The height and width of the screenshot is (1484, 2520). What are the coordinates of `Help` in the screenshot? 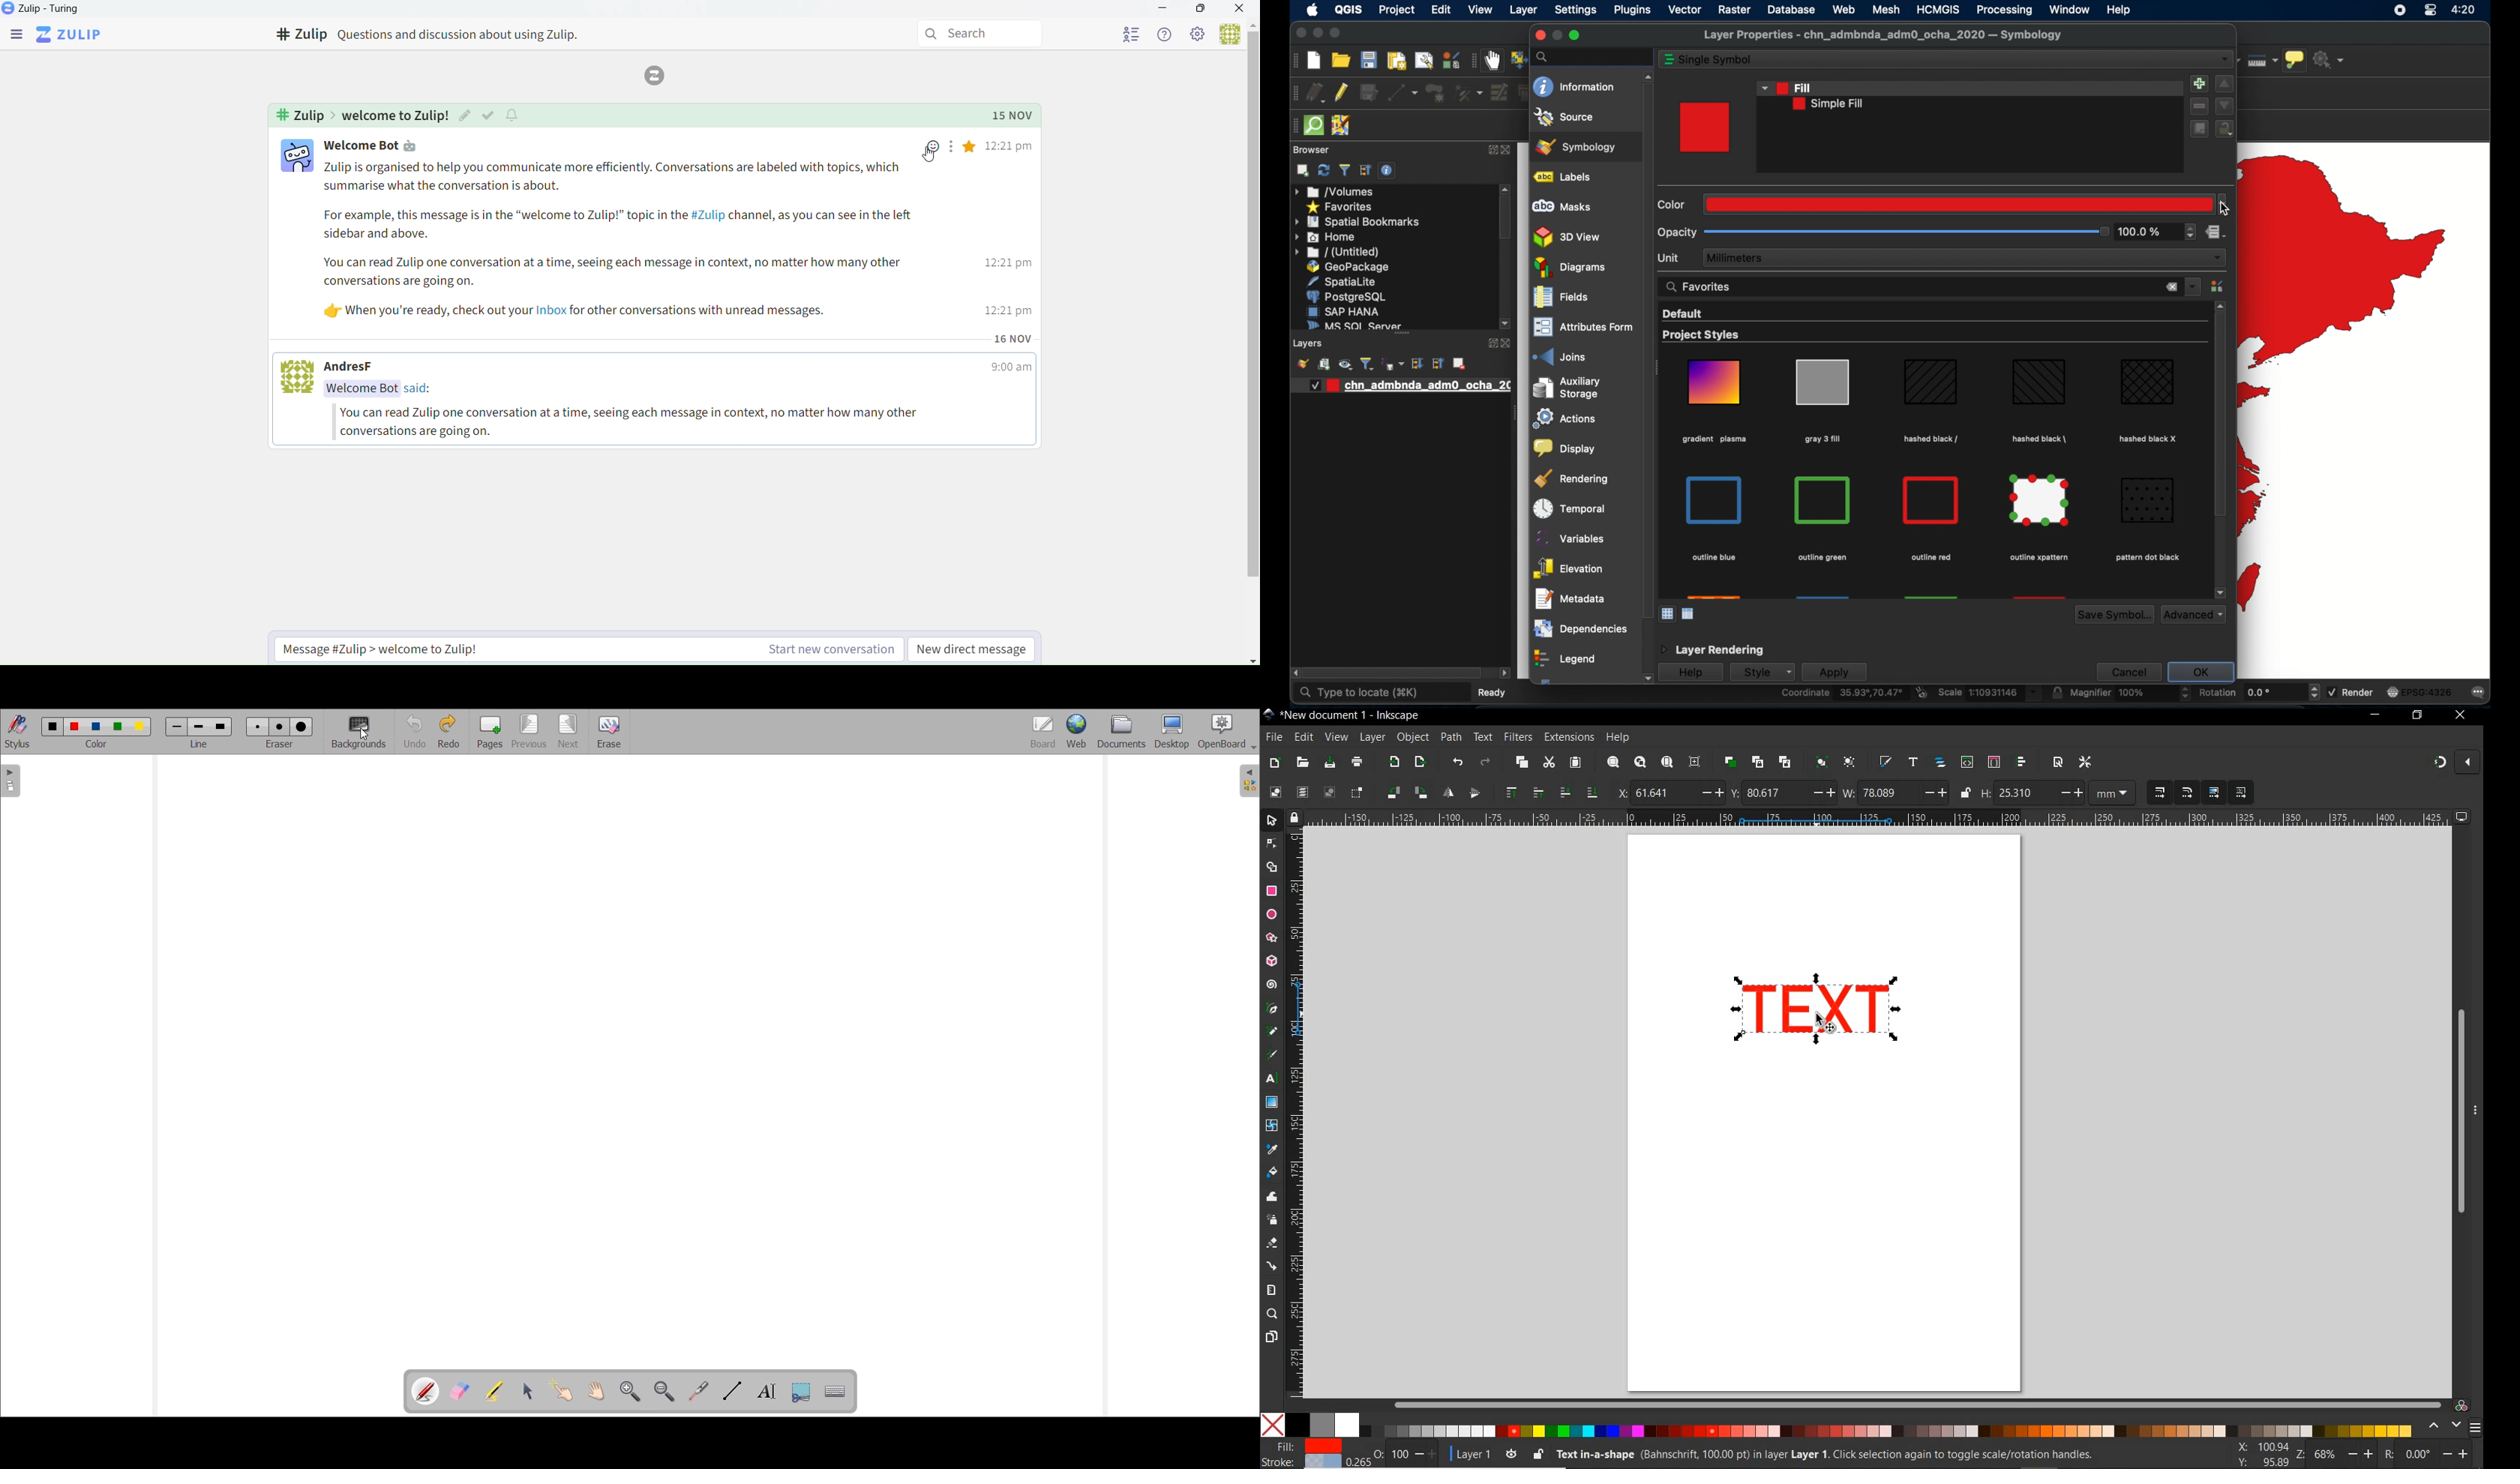 It's located at (1166, 33).